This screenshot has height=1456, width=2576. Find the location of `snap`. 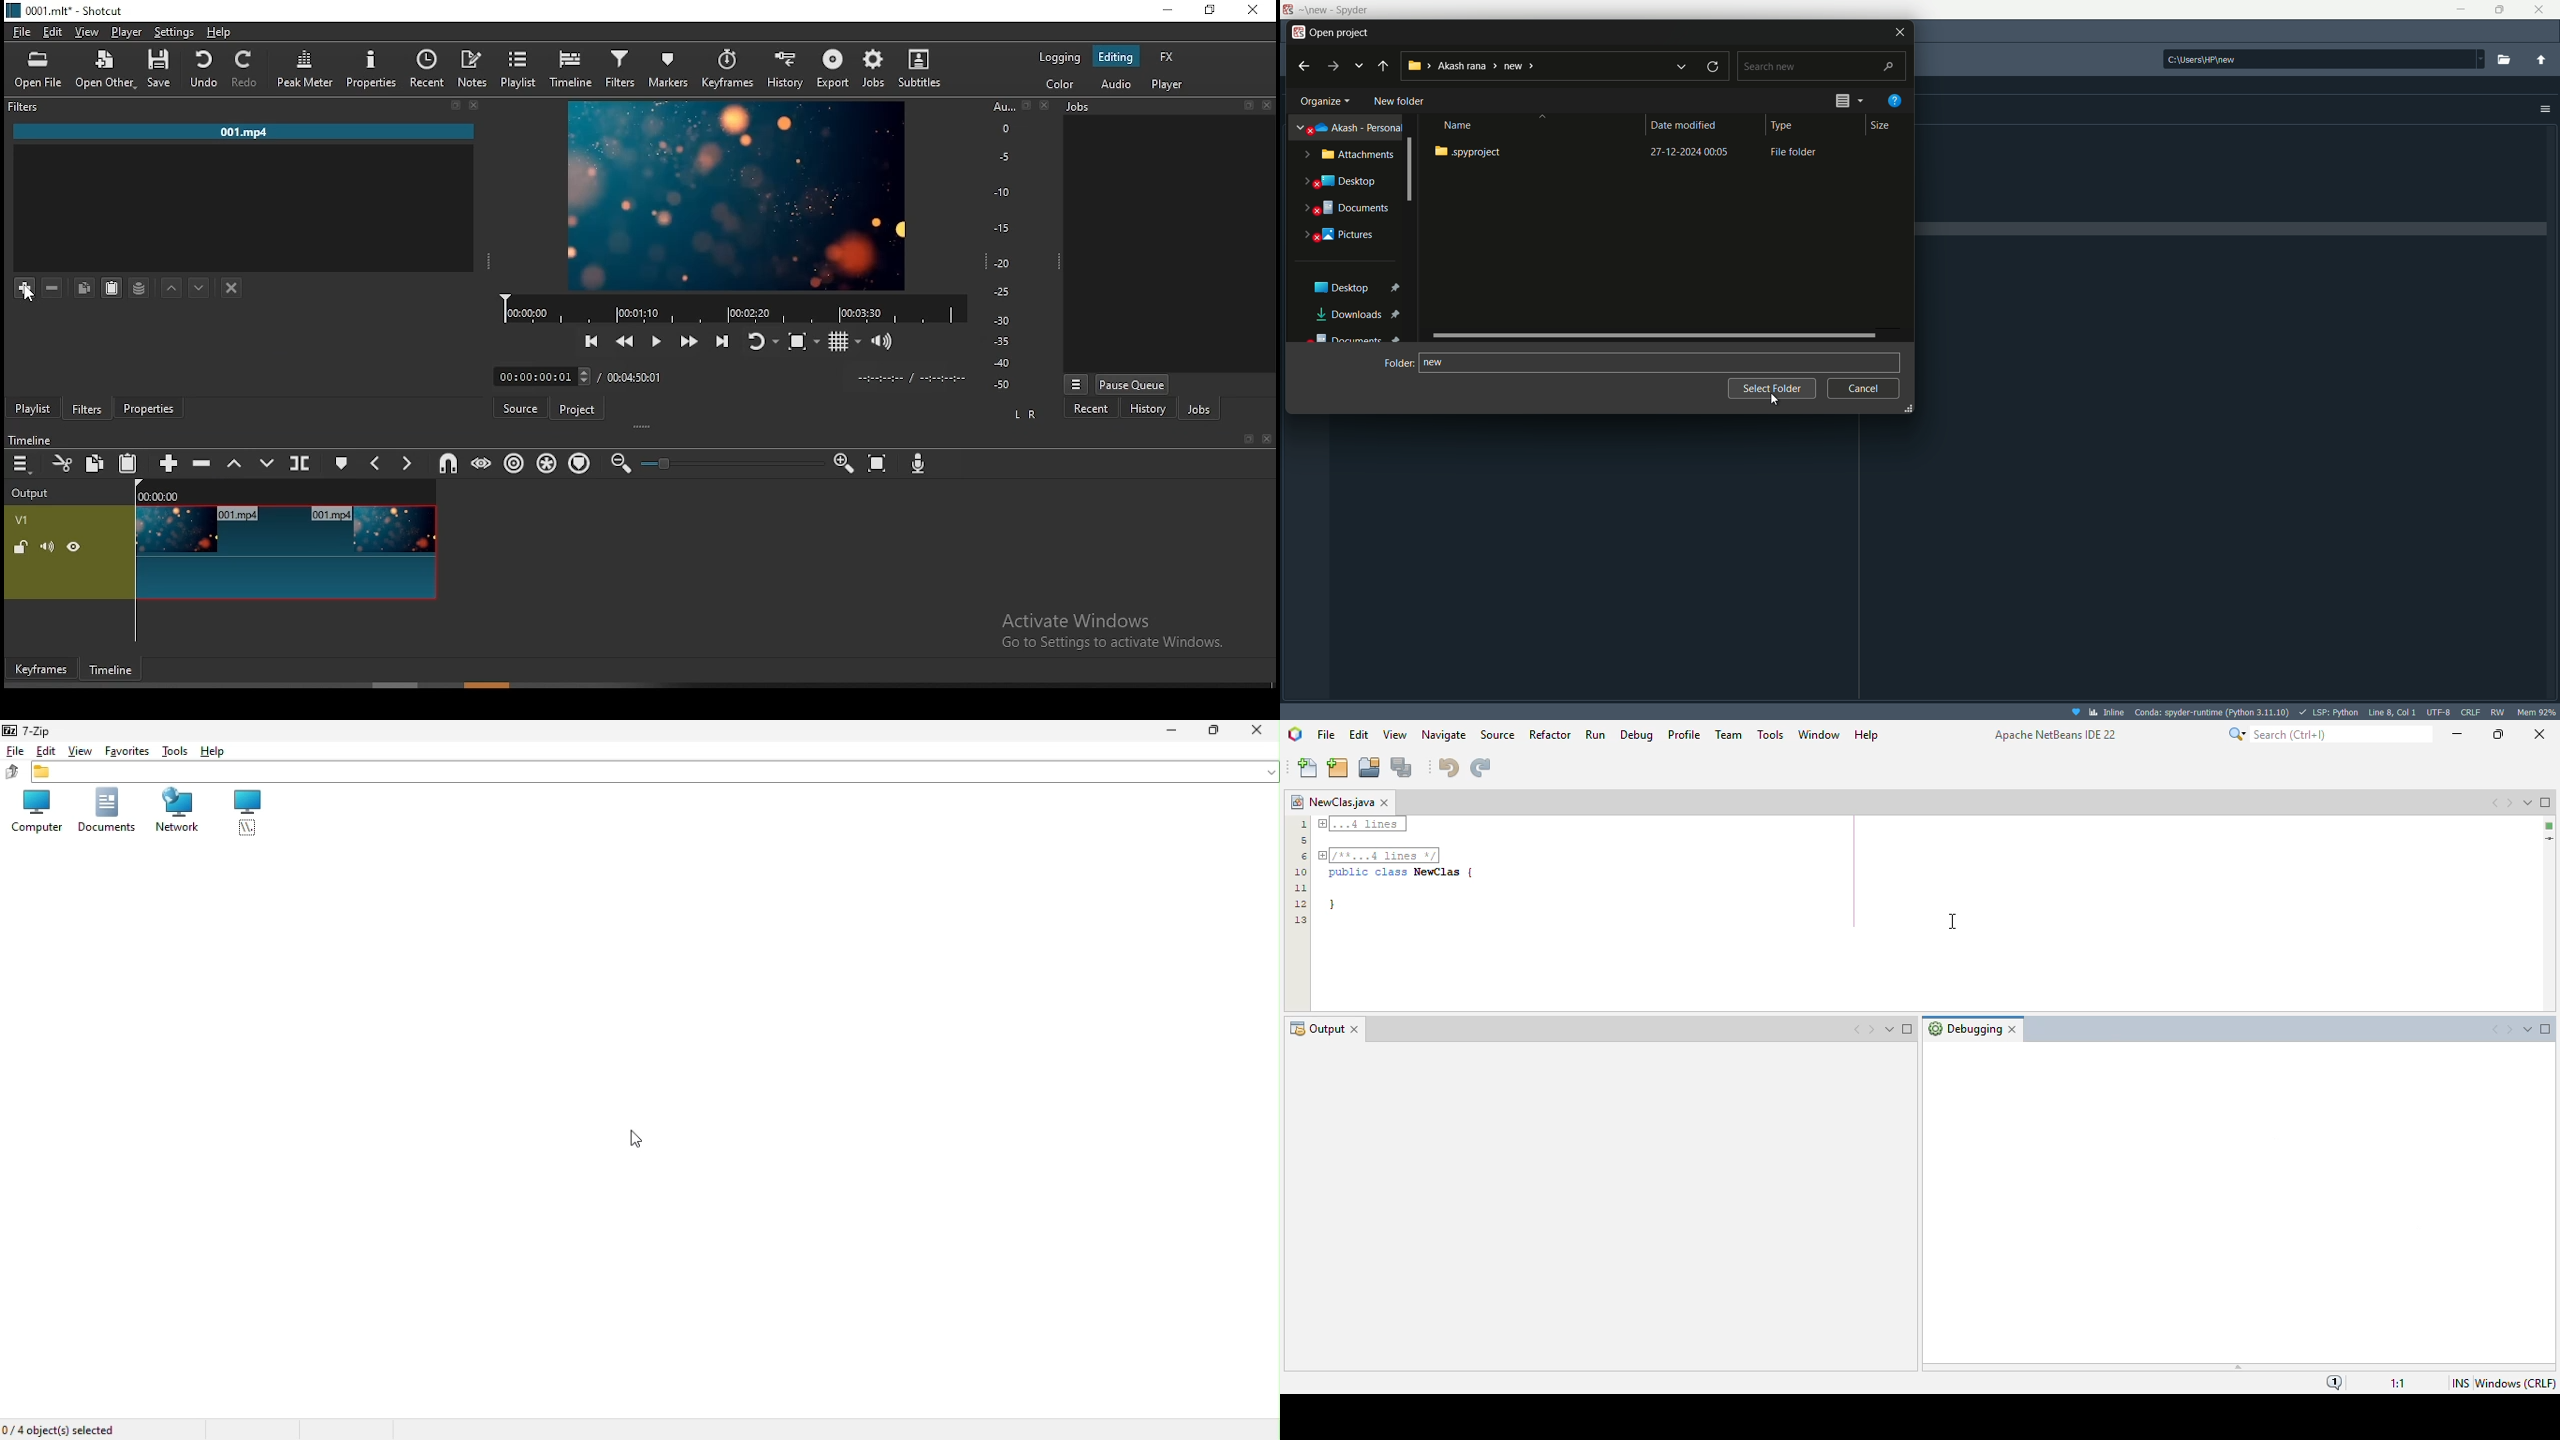

snap is located at coordinates (444, 464).